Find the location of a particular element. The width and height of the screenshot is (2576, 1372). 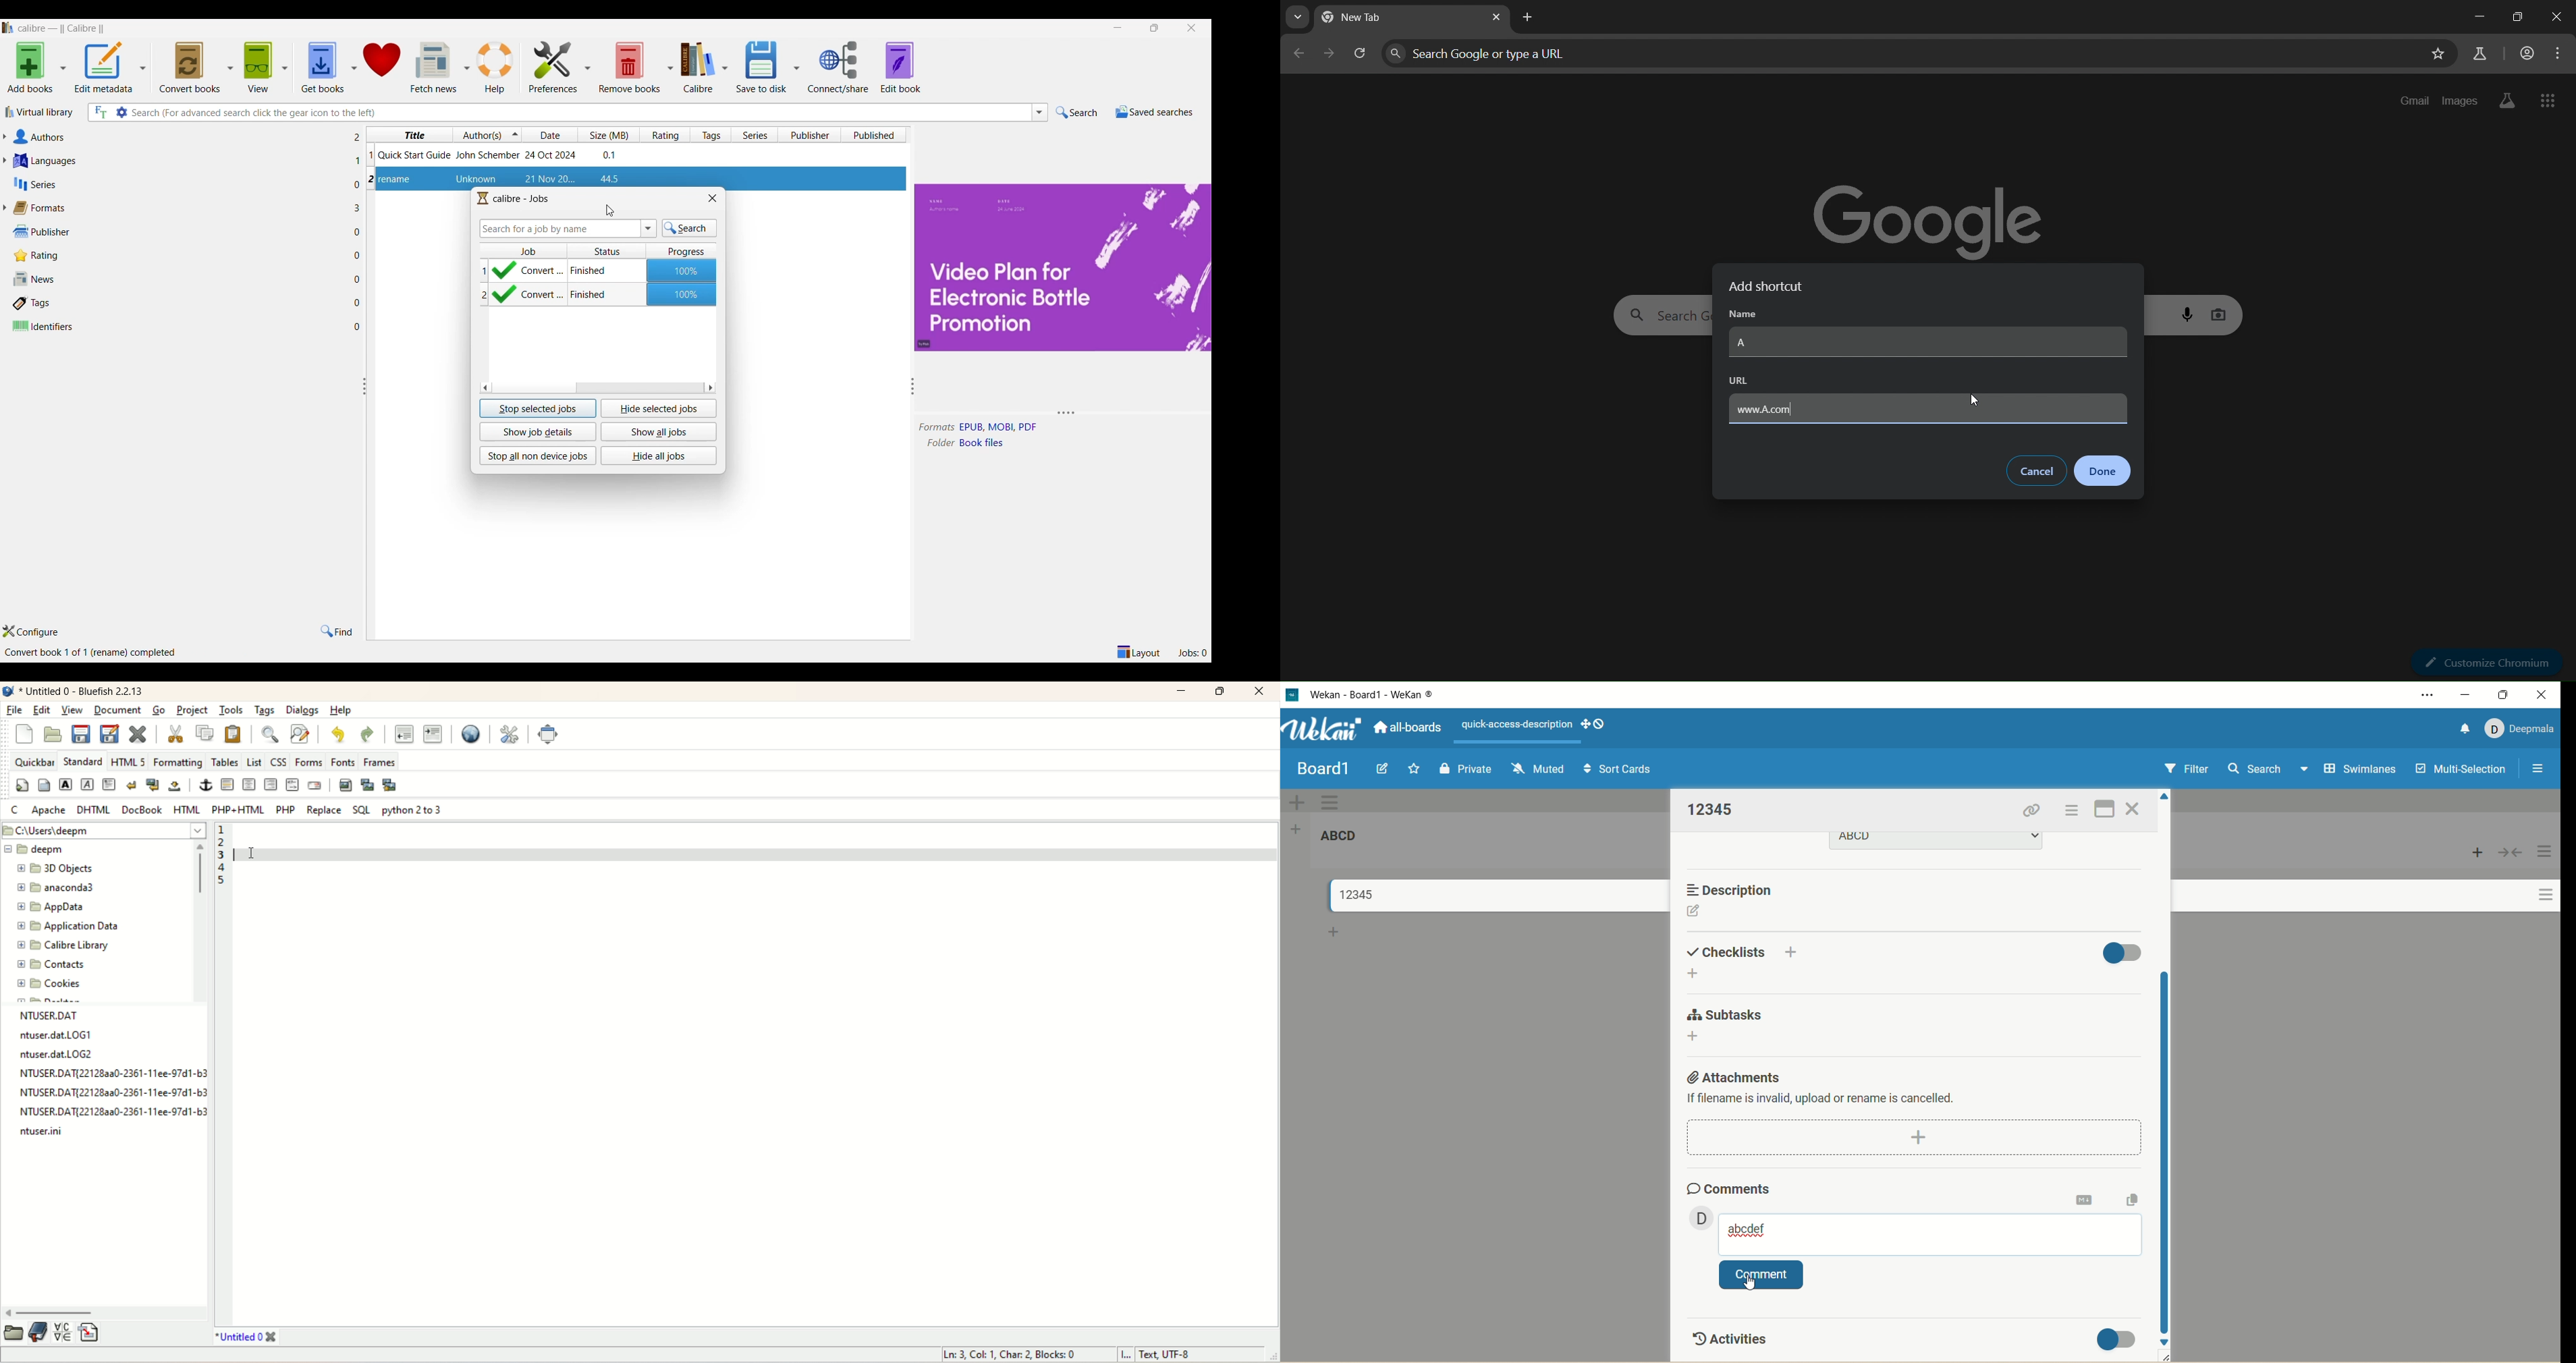

Change height of panel attached to this line is located at coordinates (1051, 414).